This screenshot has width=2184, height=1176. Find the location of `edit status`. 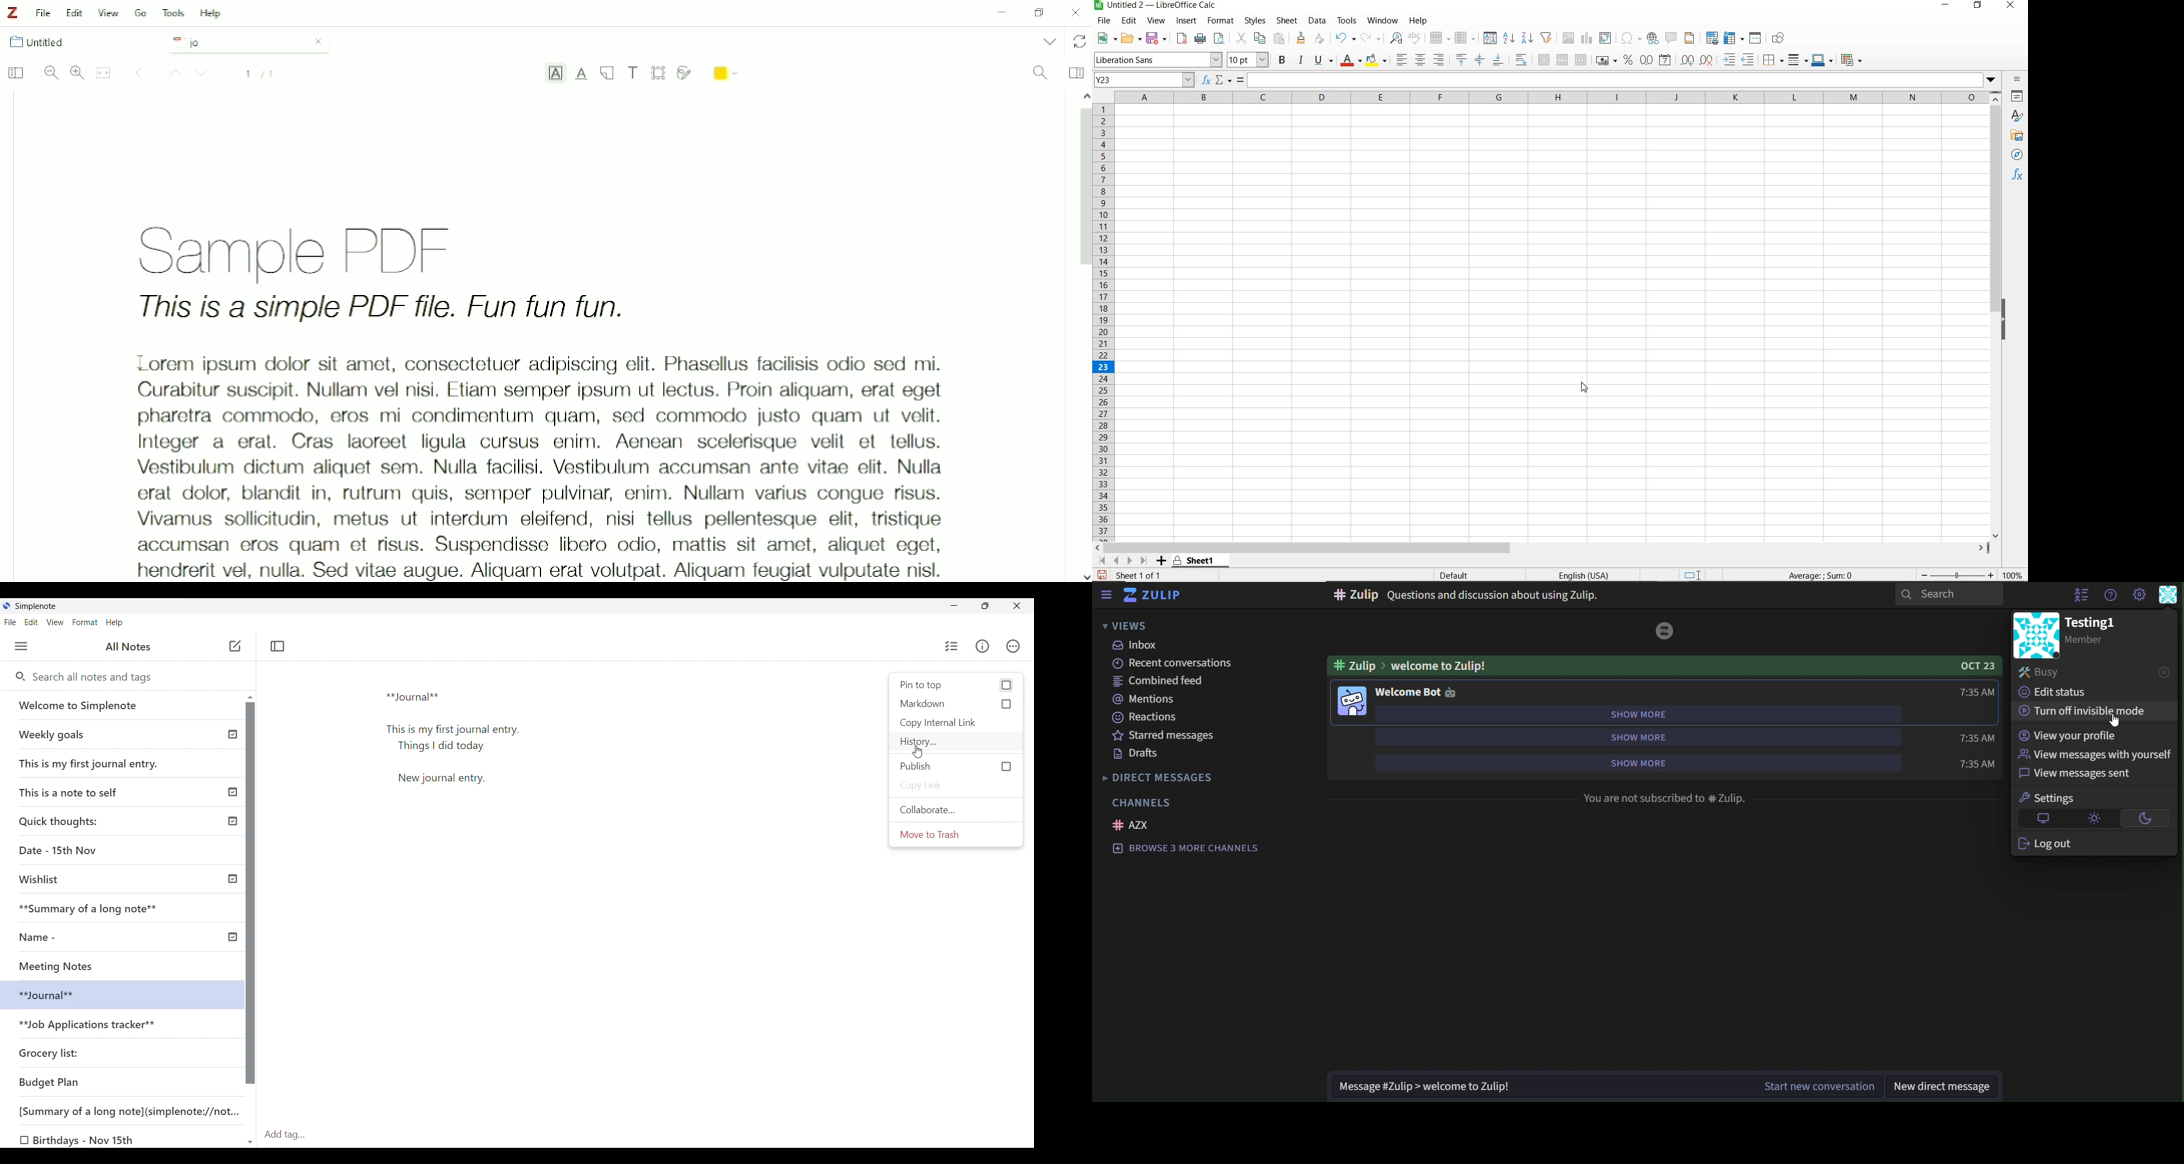

edit status is located at coordinates (2059, 693).